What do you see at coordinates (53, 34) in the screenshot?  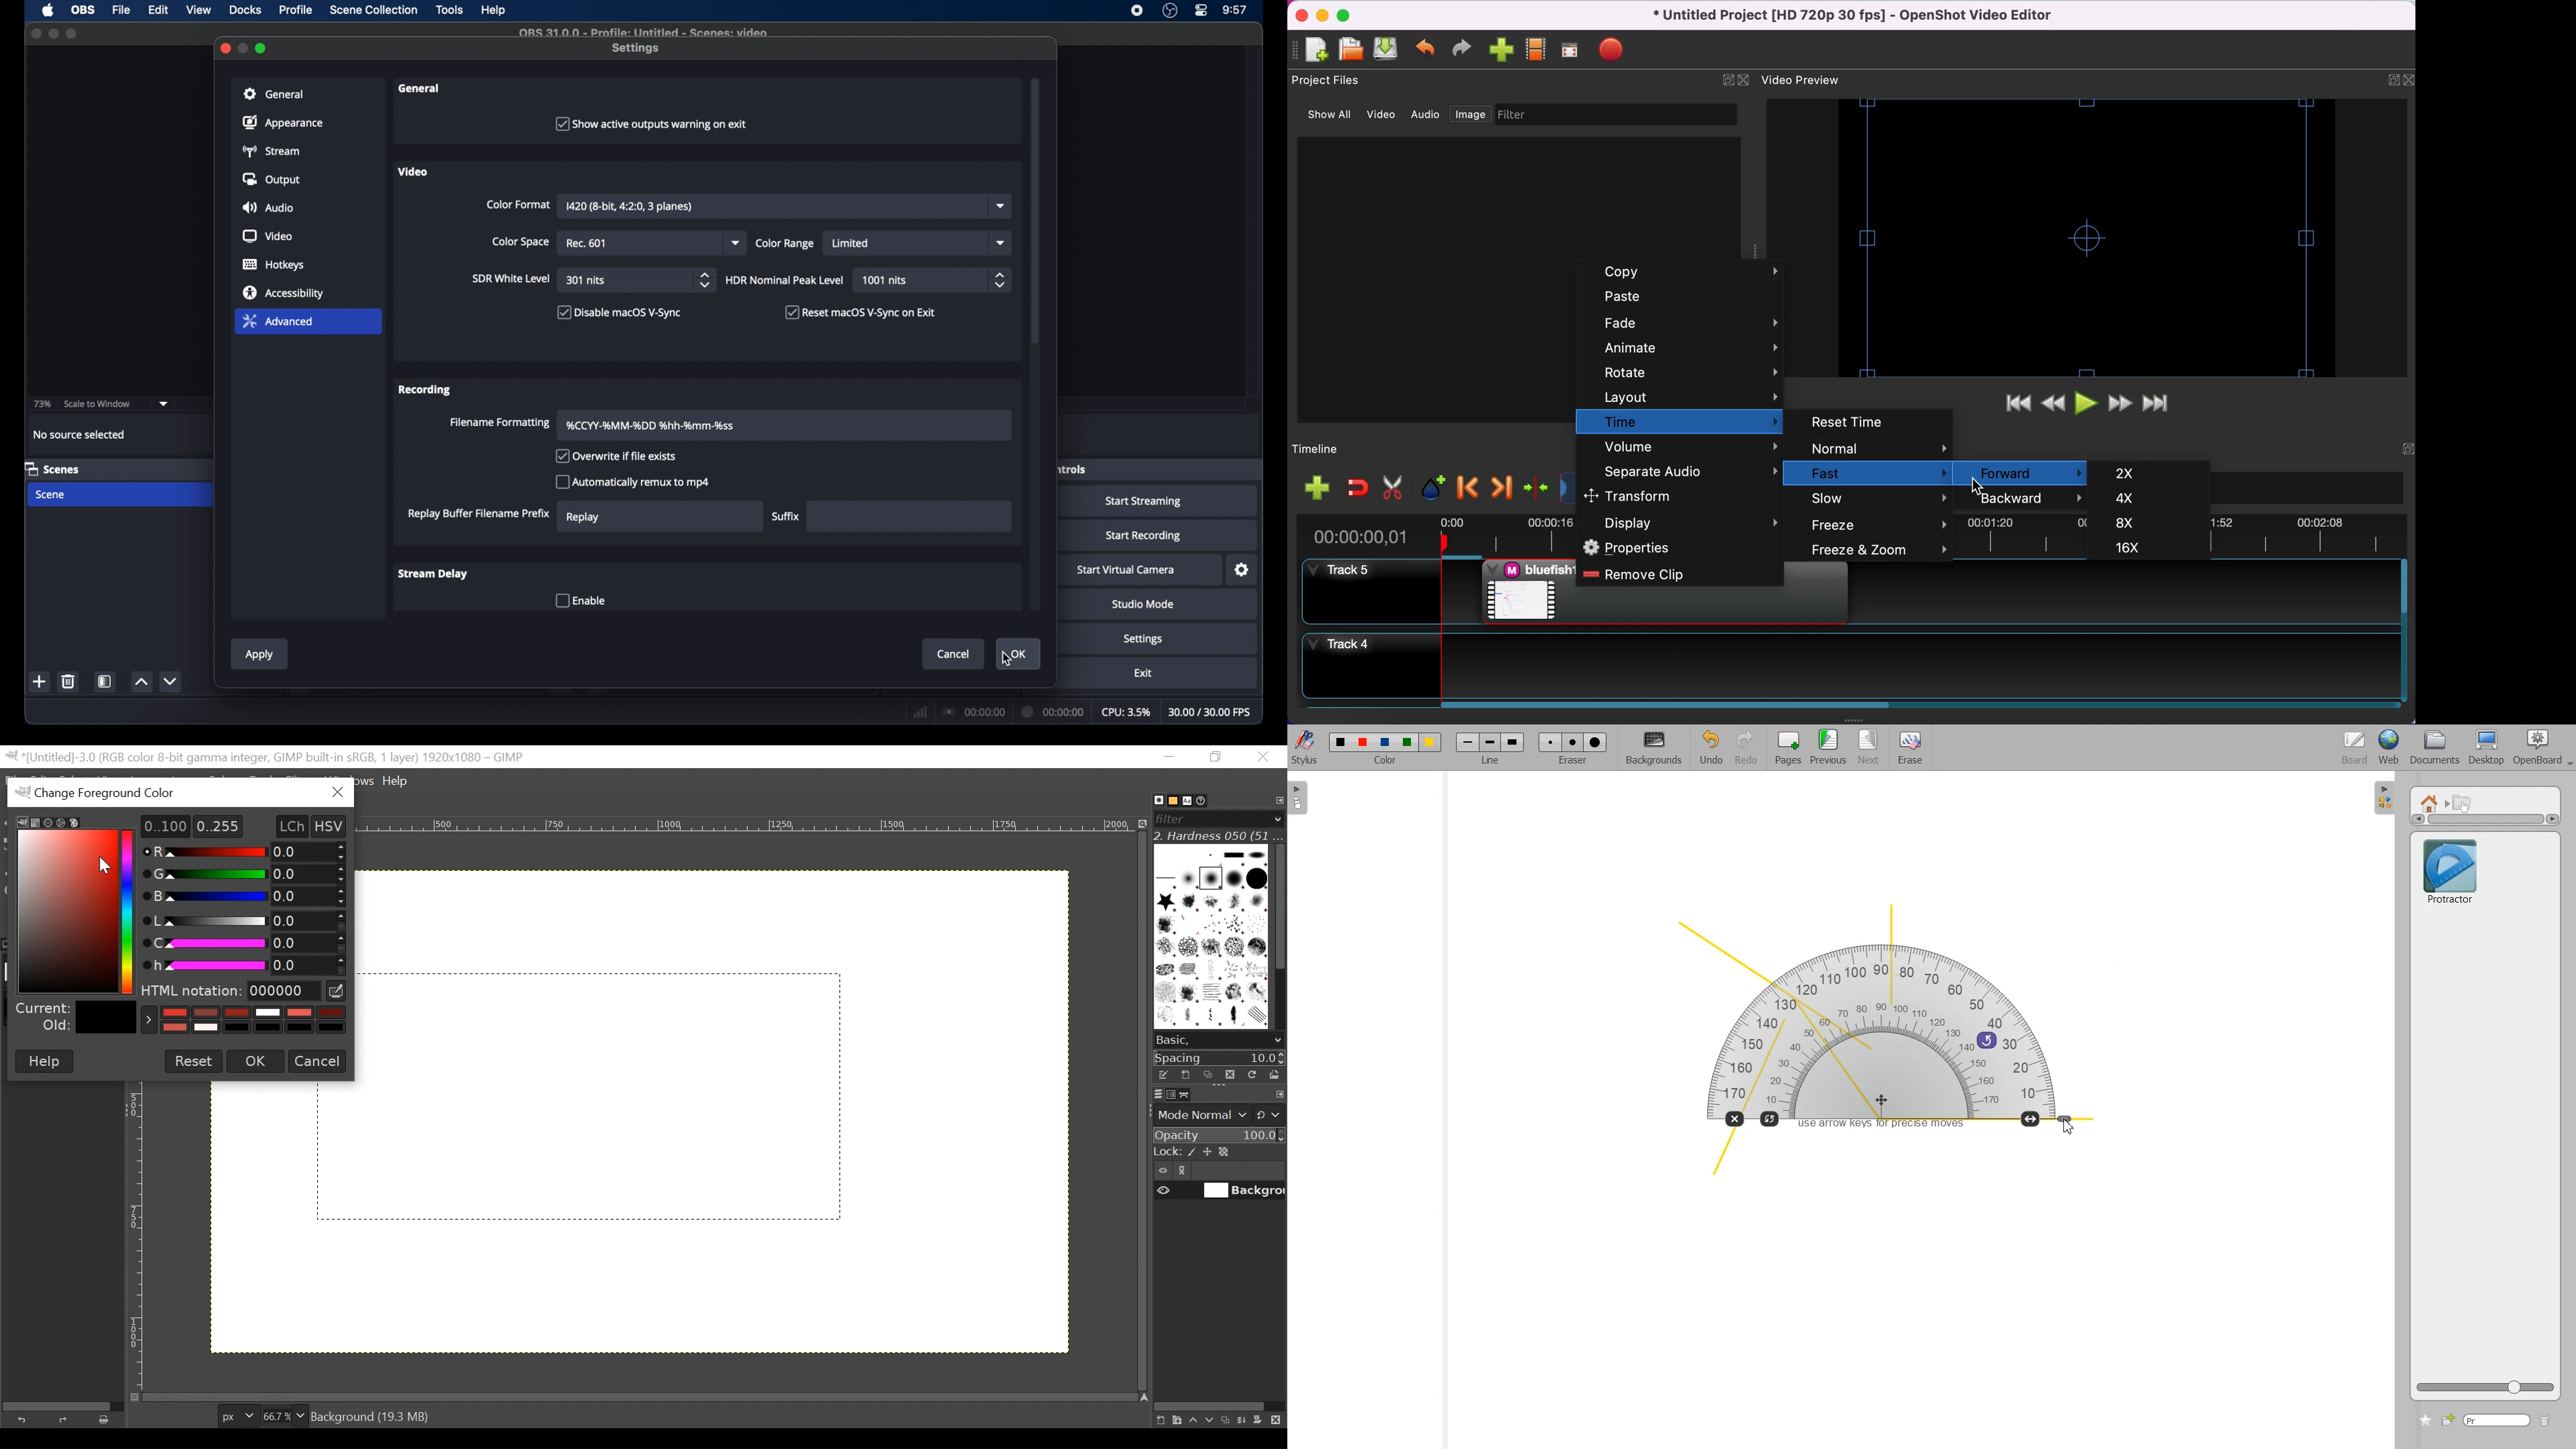 I see `maximize` at bounding box center [53, 34].